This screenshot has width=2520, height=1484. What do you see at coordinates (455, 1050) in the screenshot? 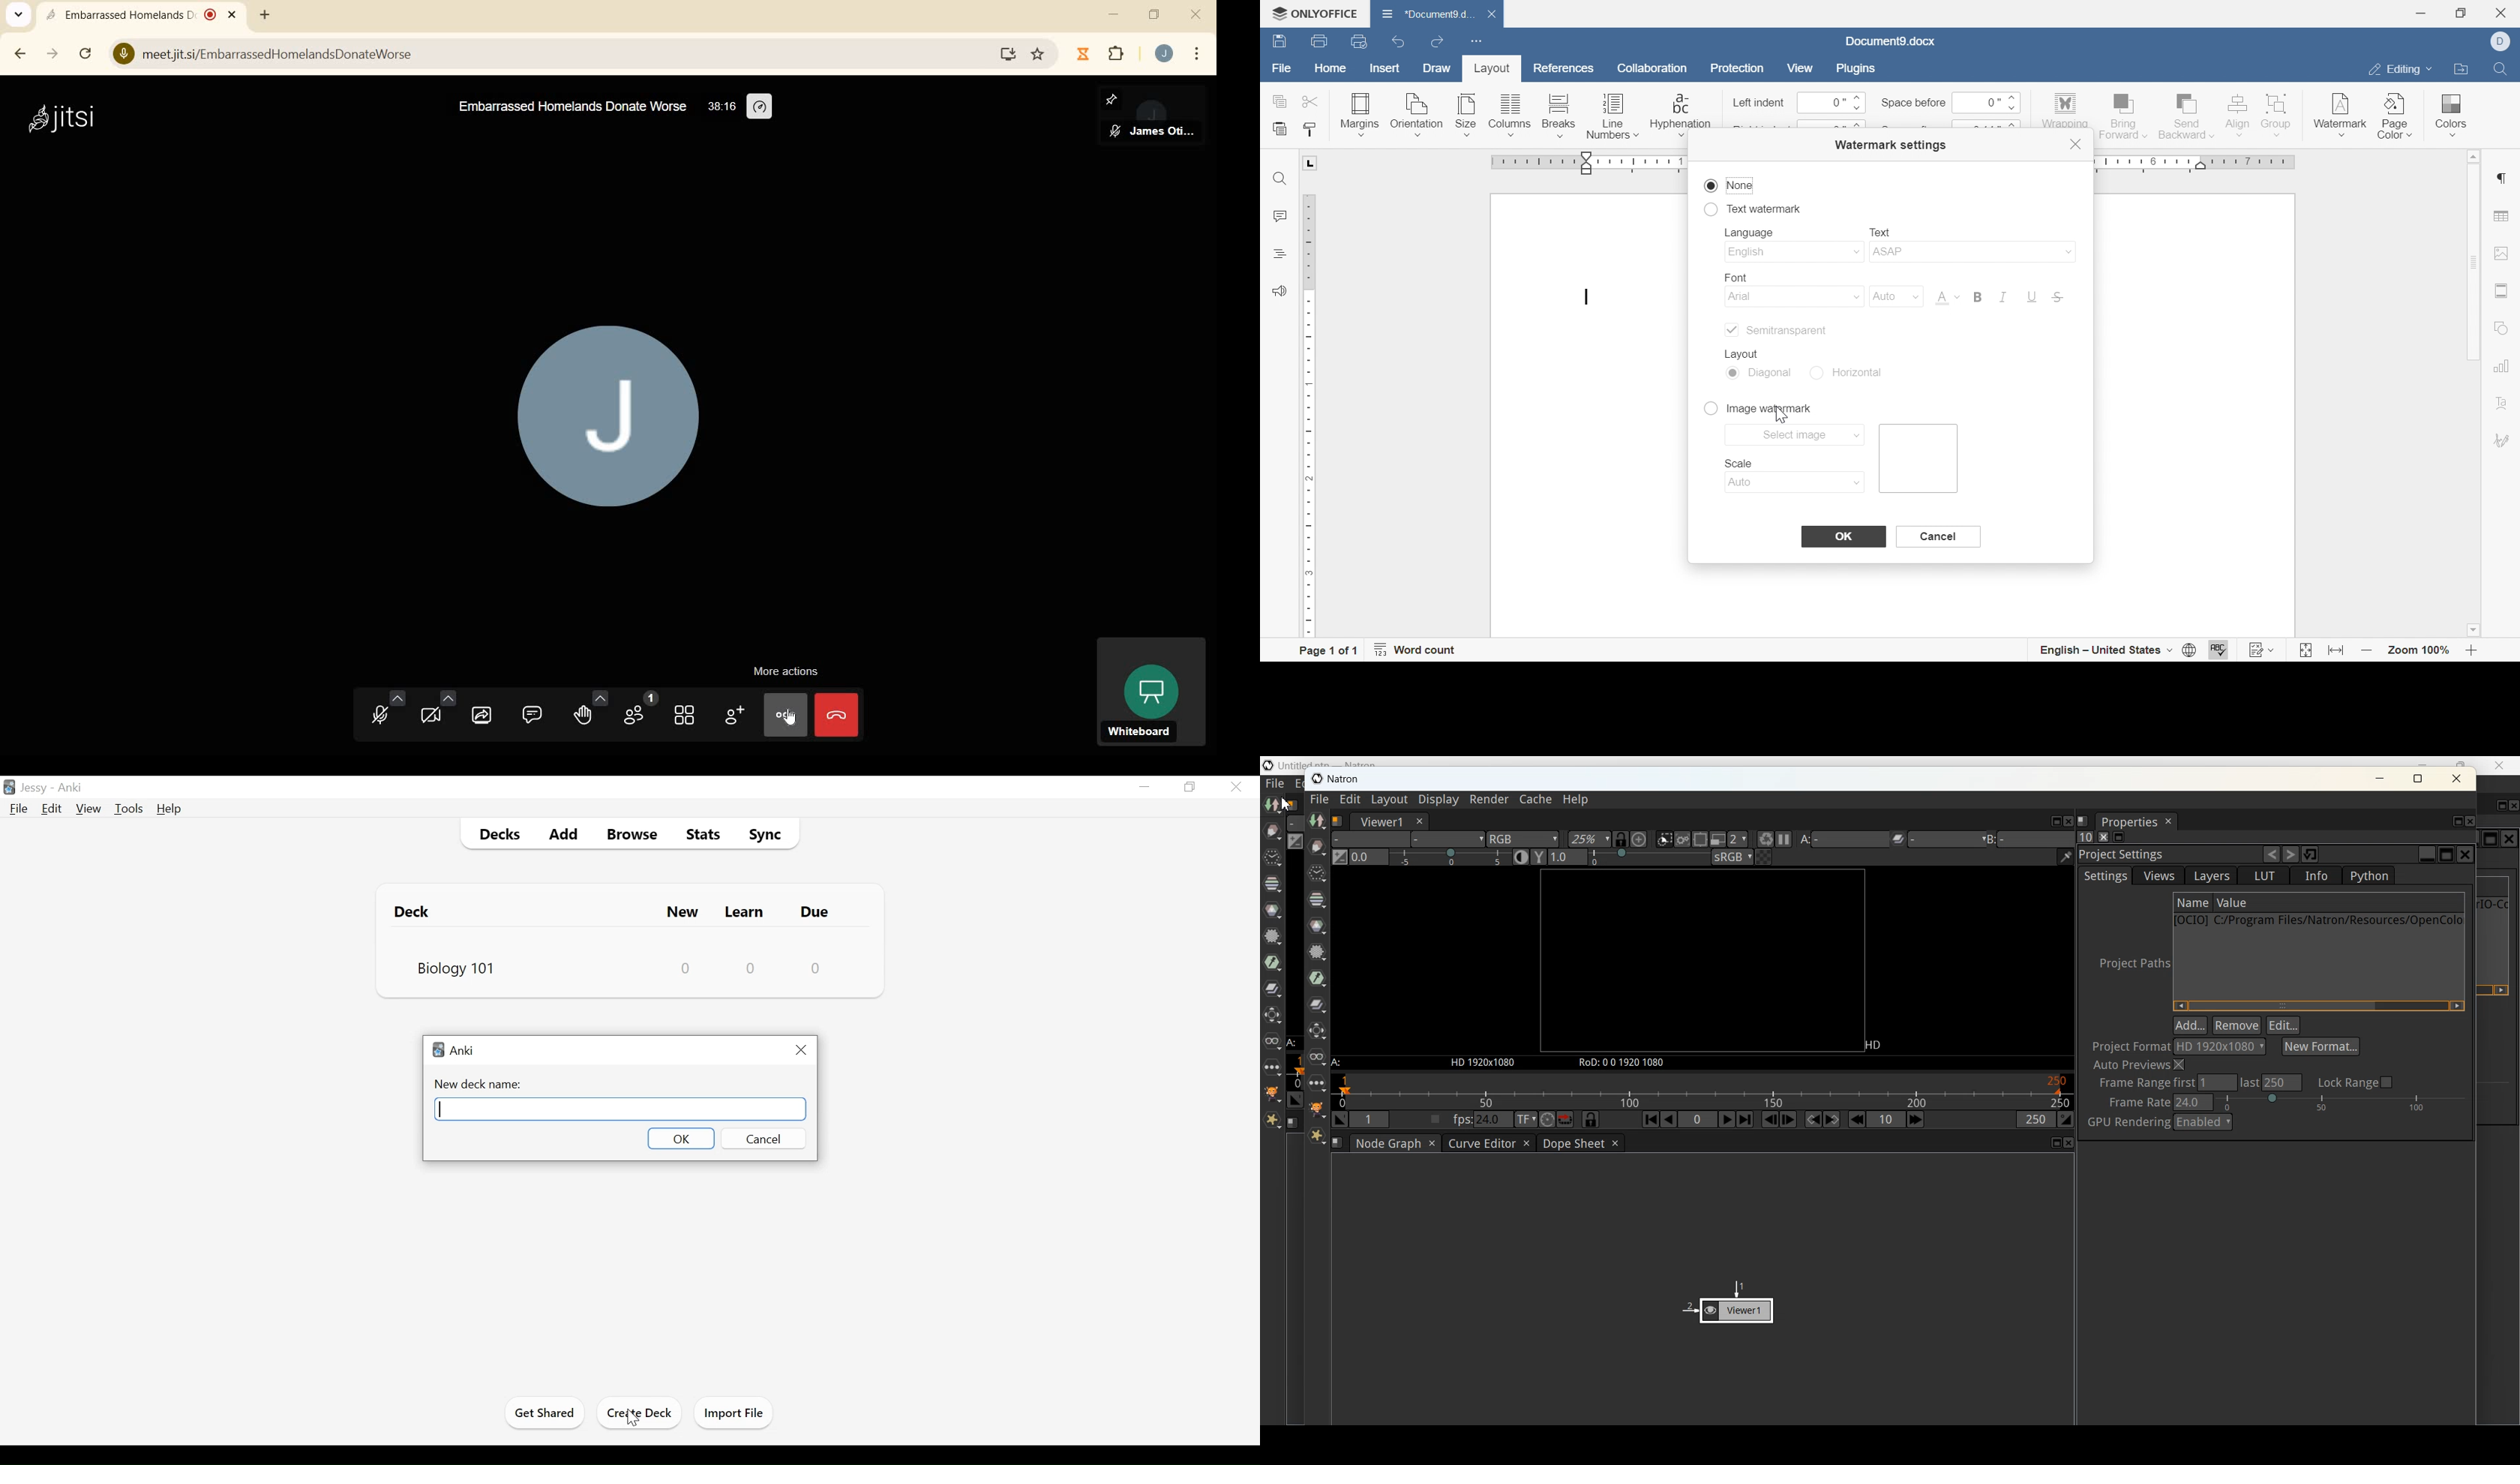
I see `Anki` at bounding box center [455, 1050].